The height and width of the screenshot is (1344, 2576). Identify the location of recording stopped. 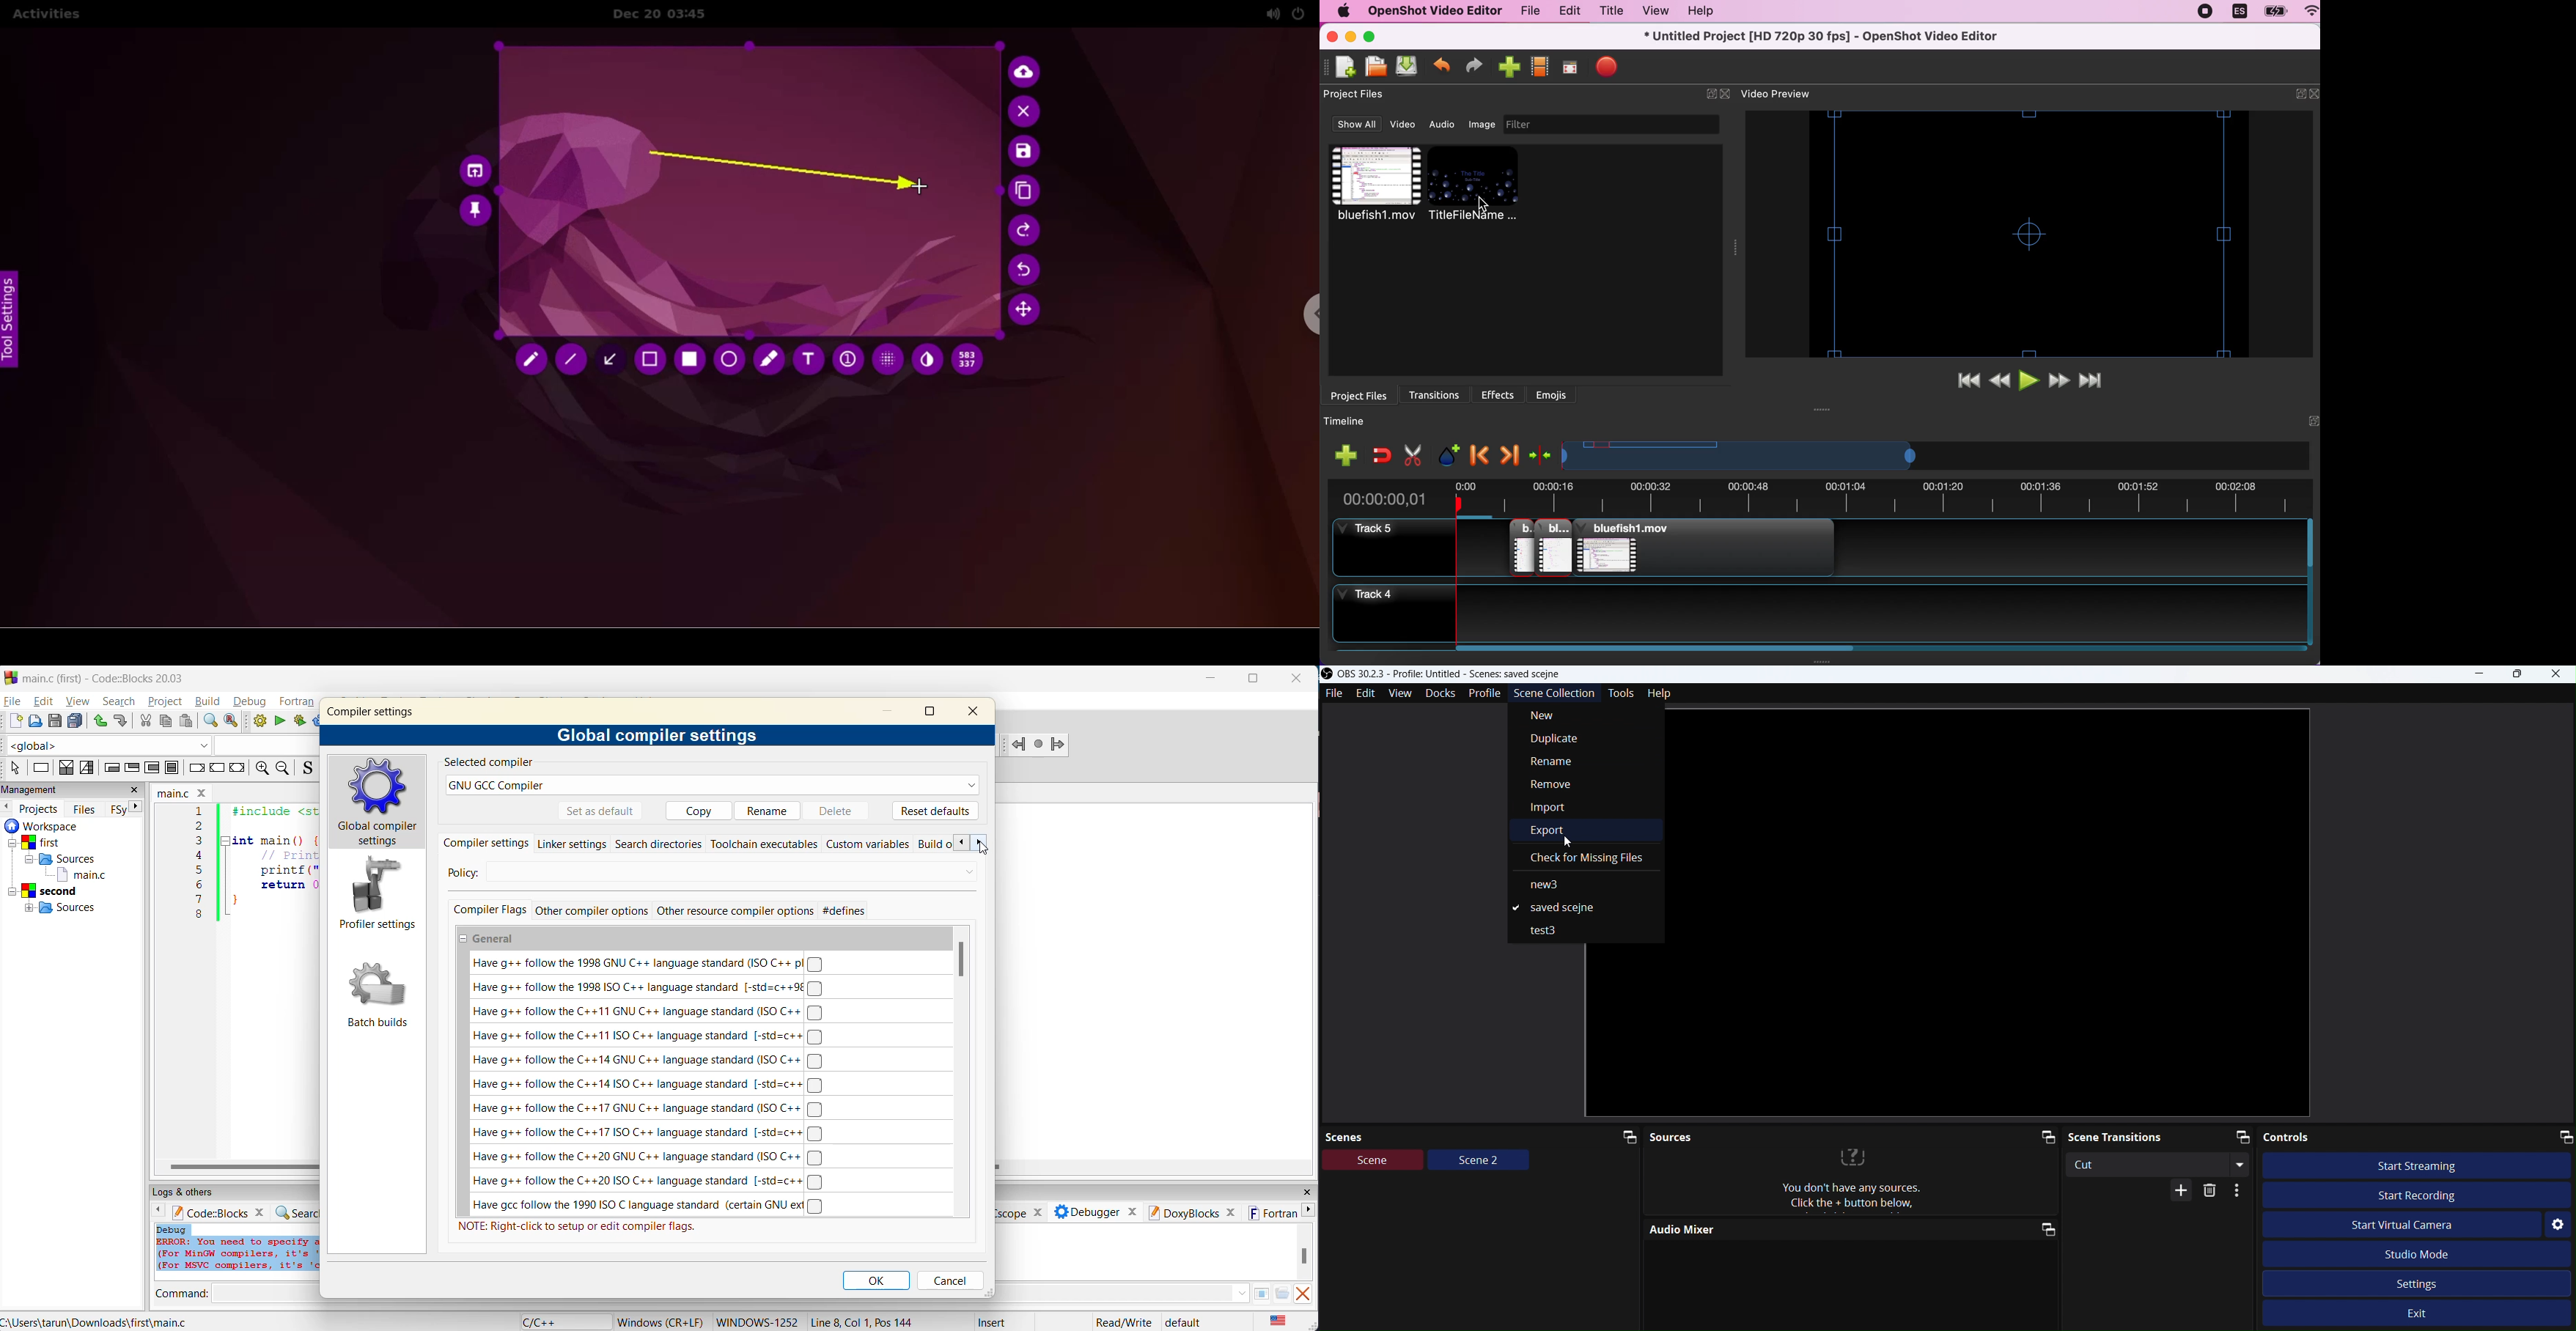
(2207, 11).